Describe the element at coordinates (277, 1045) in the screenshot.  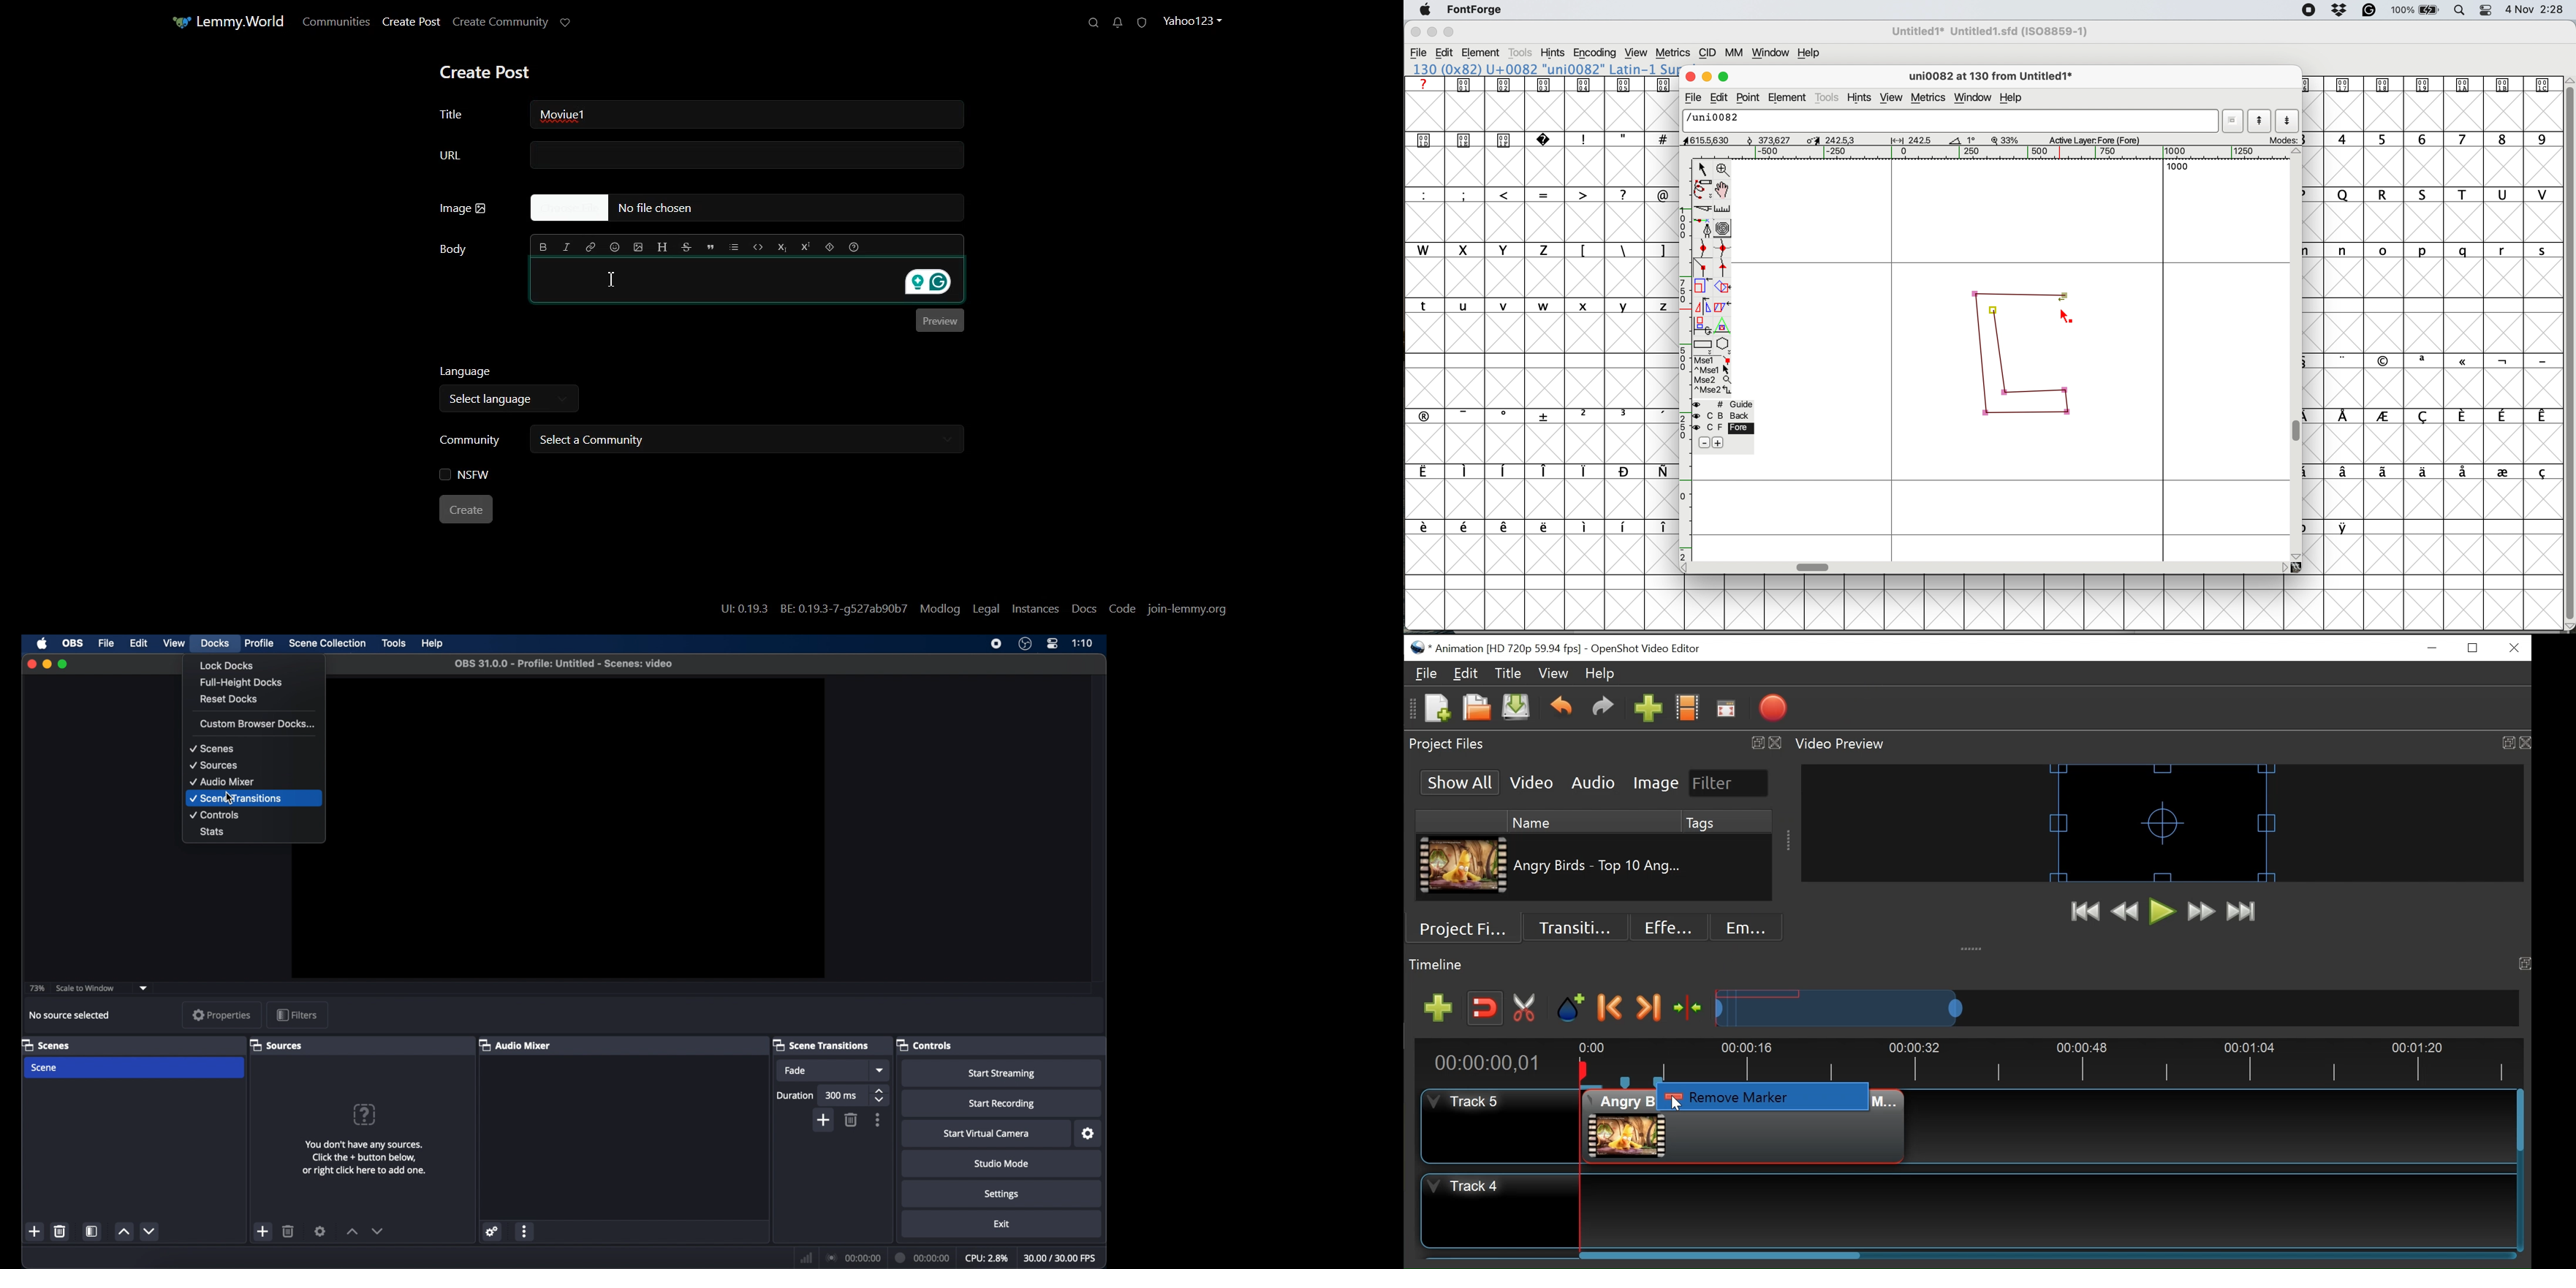
I see `sources` at that location.